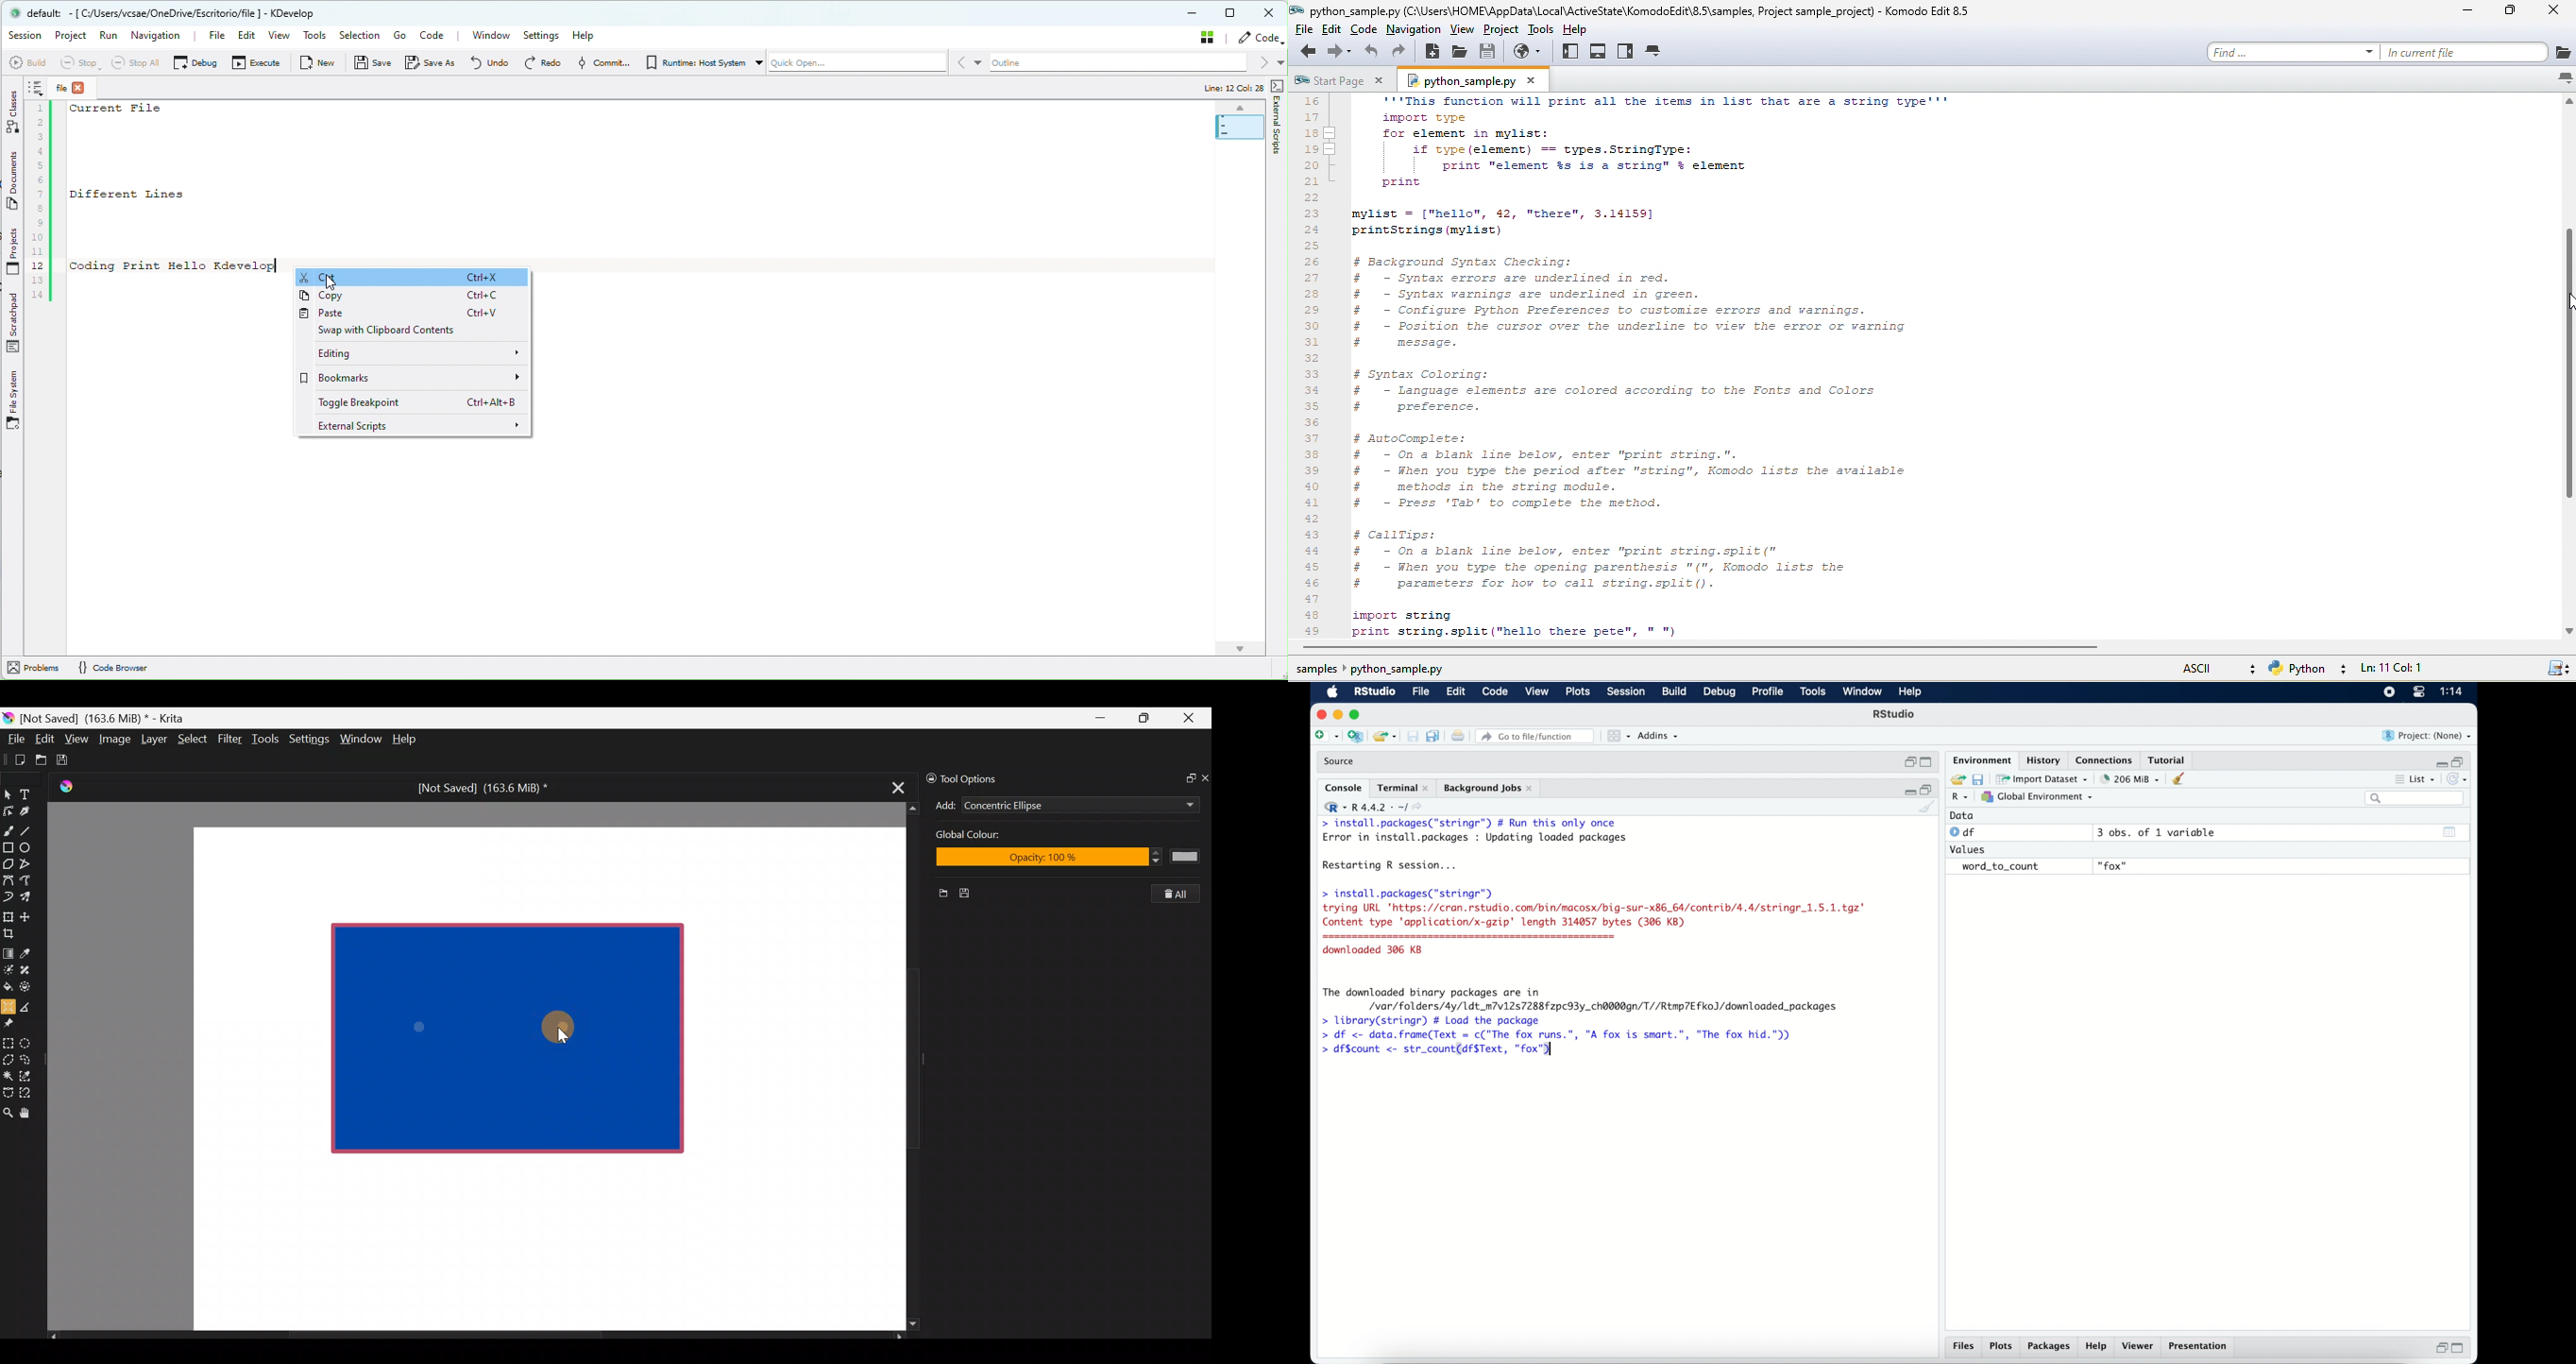 The width and height of the screenshot is (2576, 1372). I want to click on session, so click(1625, 692).